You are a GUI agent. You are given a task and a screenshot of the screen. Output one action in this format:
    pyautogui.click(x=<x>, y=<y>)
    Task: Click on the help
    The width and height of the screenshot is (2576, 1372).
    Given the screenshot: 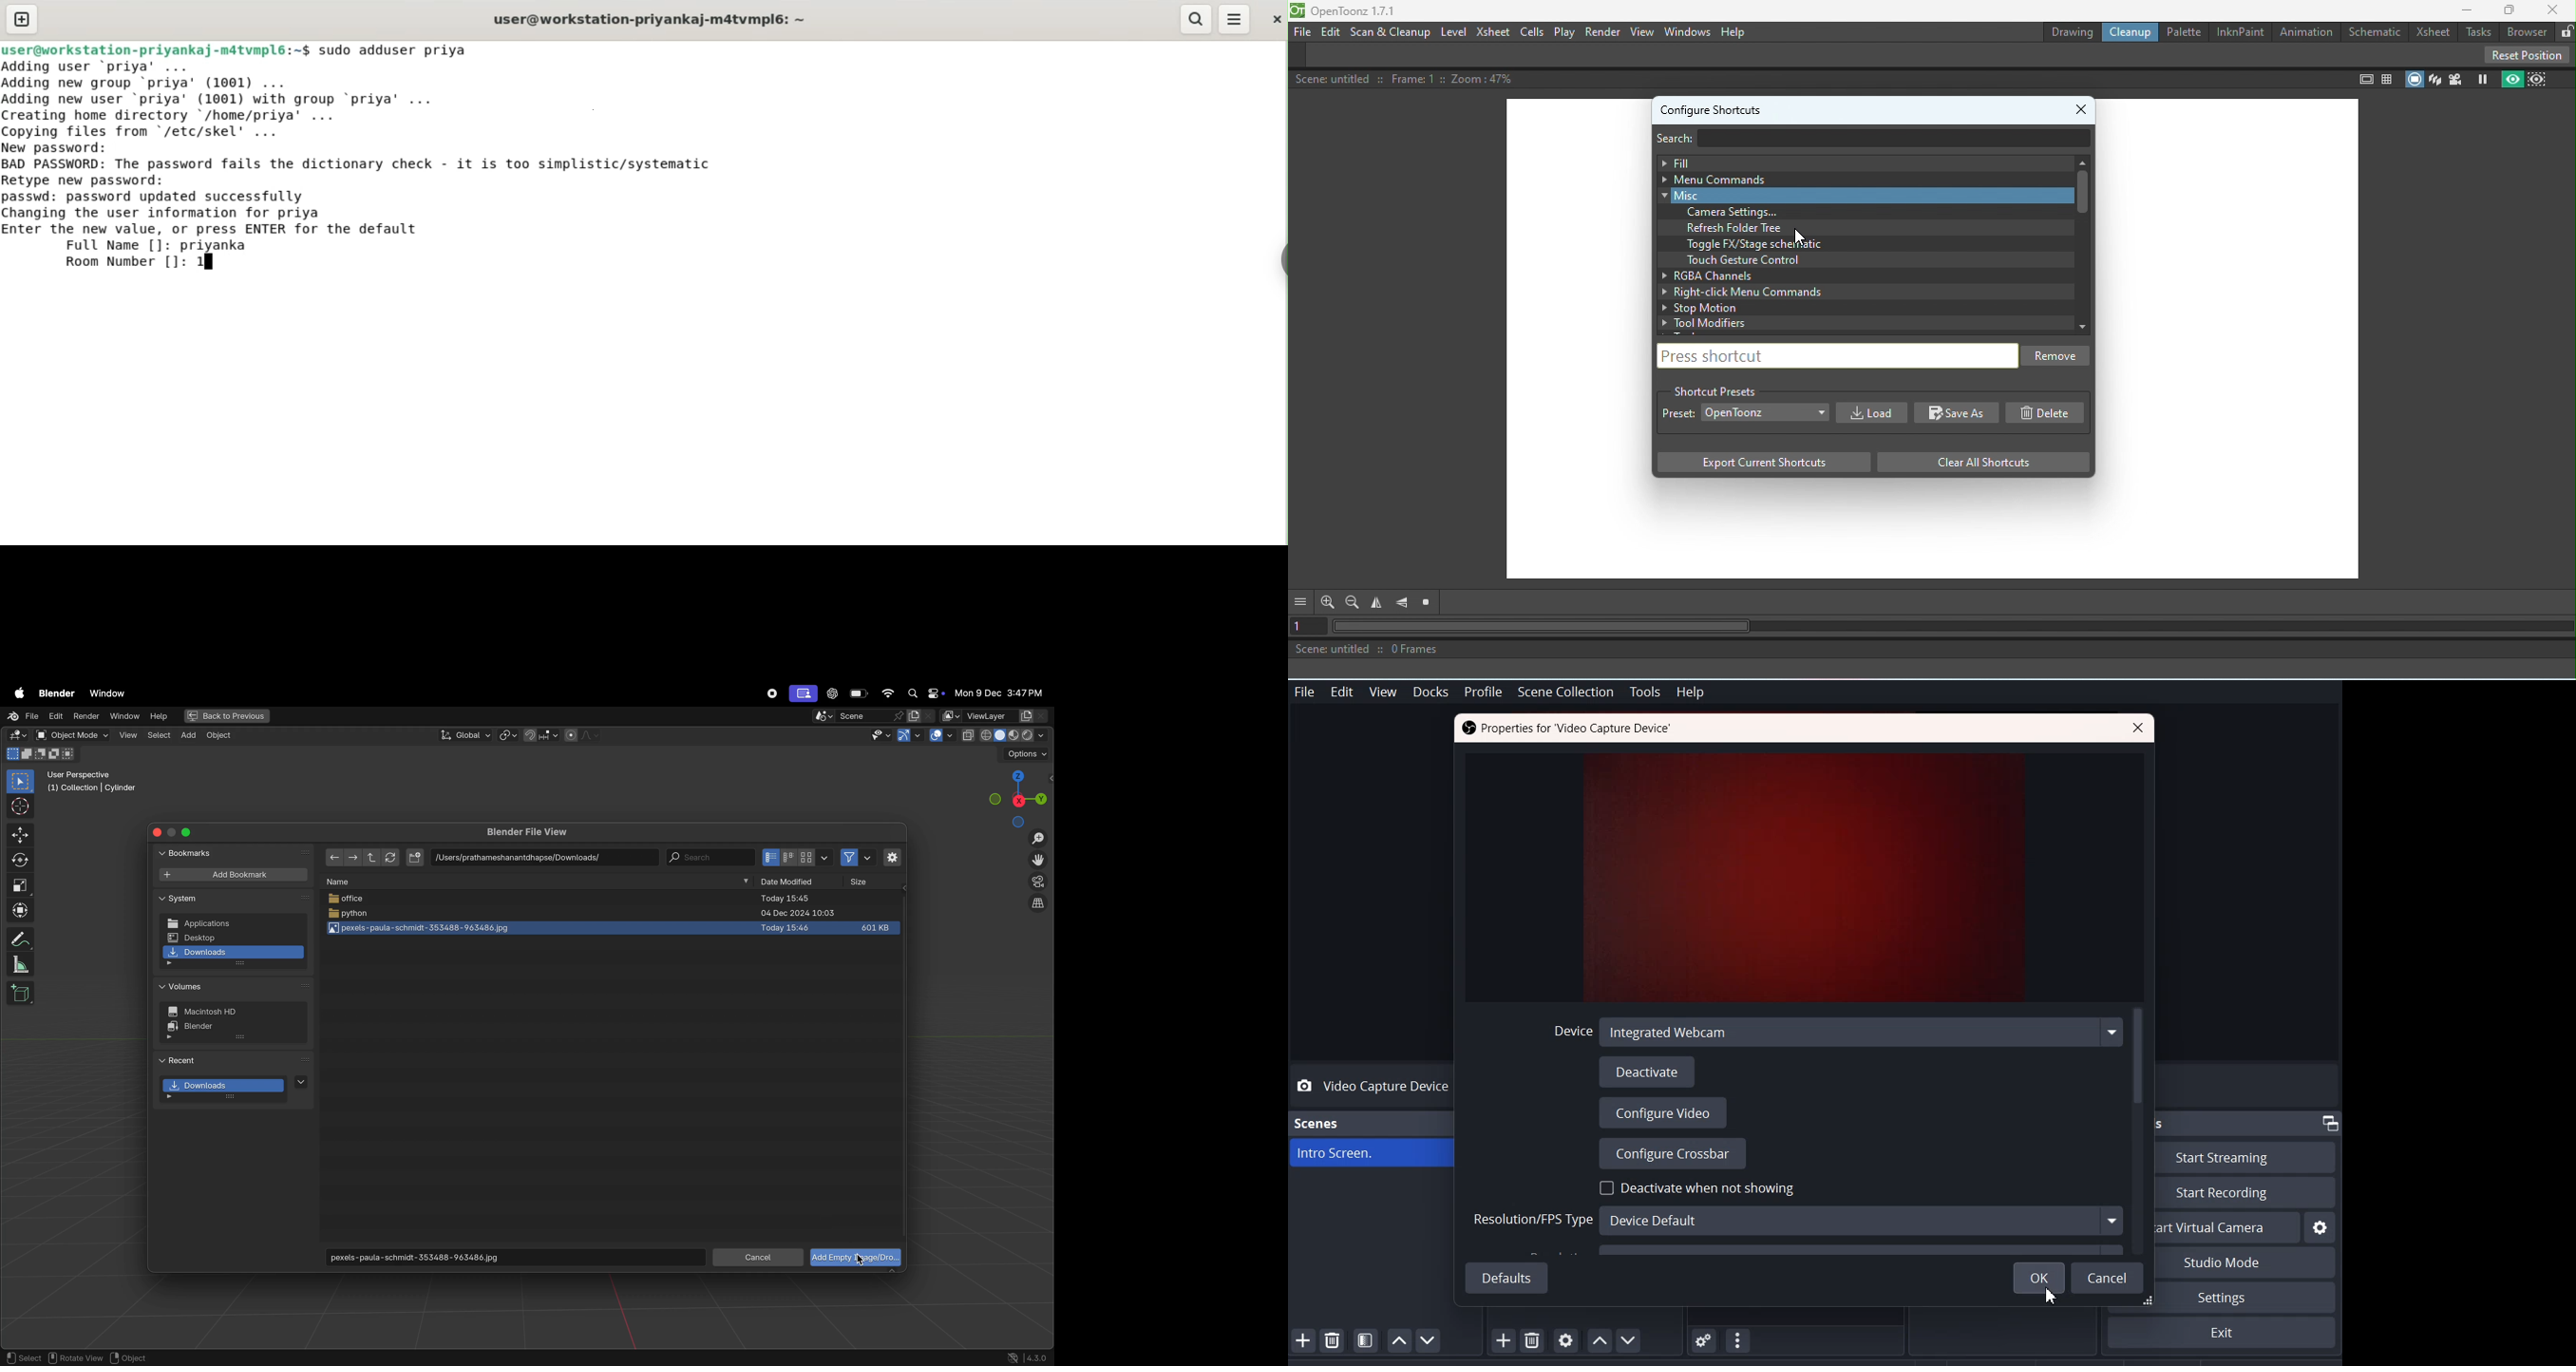 What is the action you would take?
    pyautogui.click(x=159, y=715)
    